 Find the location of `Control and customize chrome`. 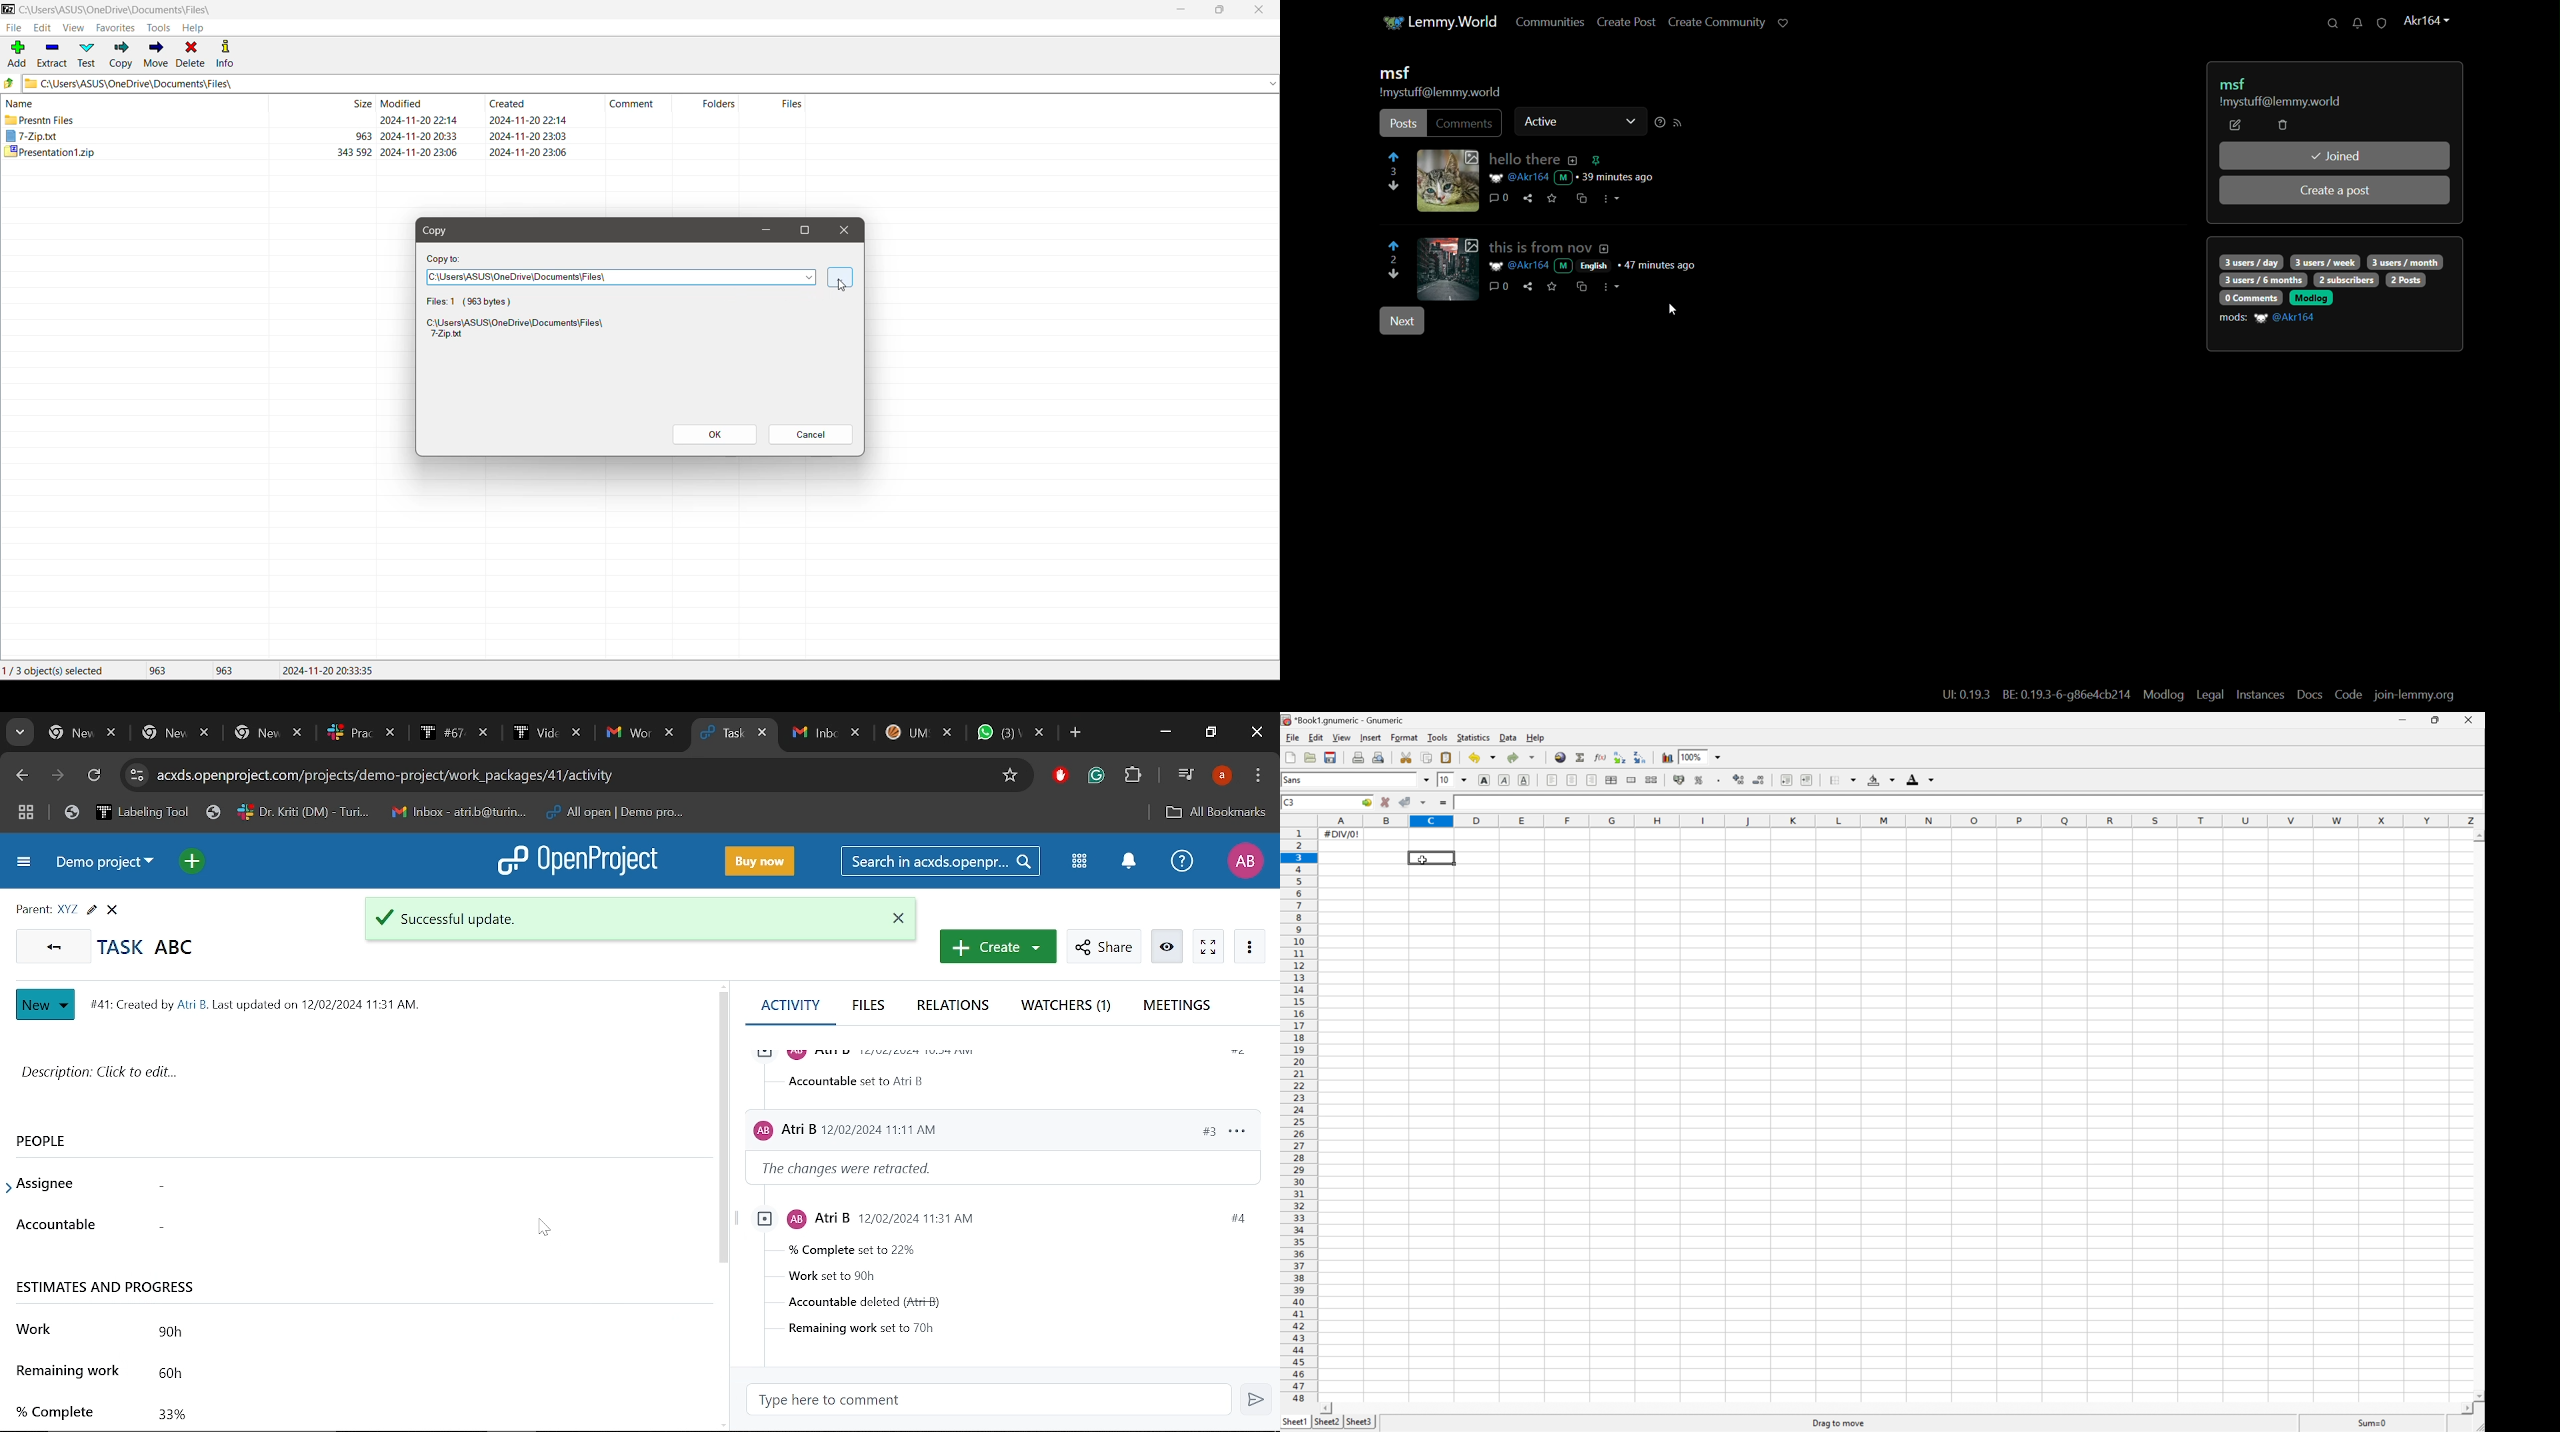

Control and customize chrome is located at coordinates (1258, 776).